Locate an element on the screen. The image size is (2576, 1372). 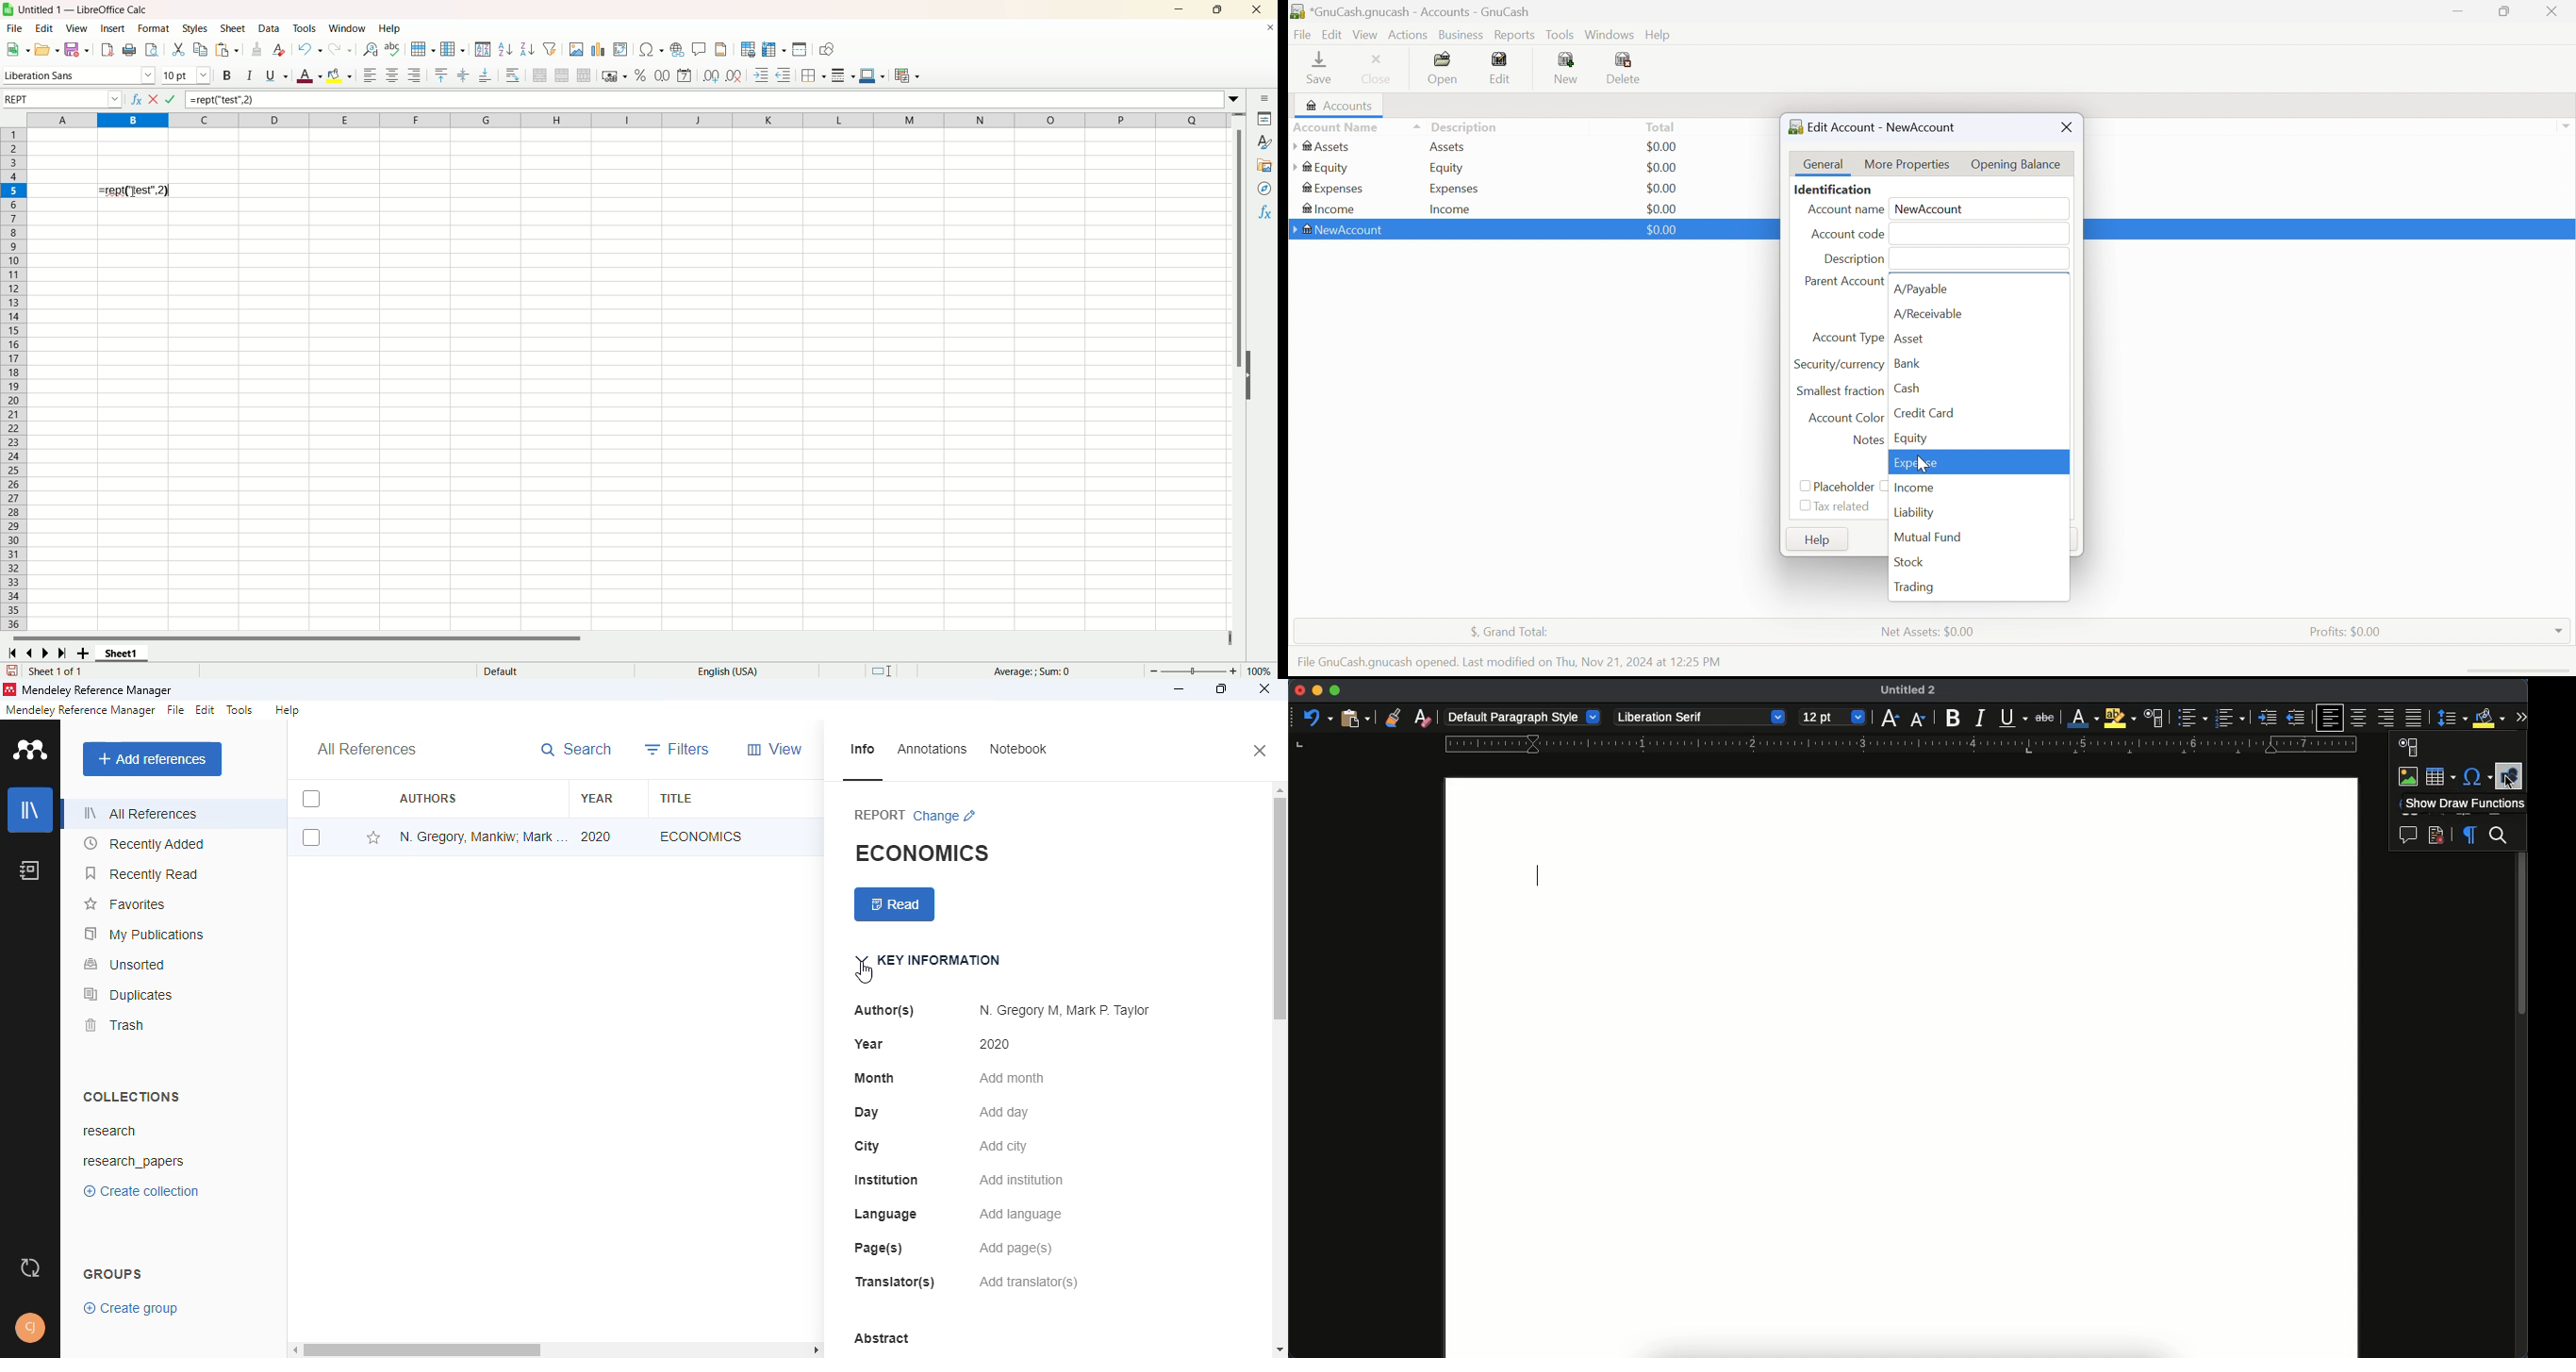
Mutual Fund is located at coordinates (1929, 537).